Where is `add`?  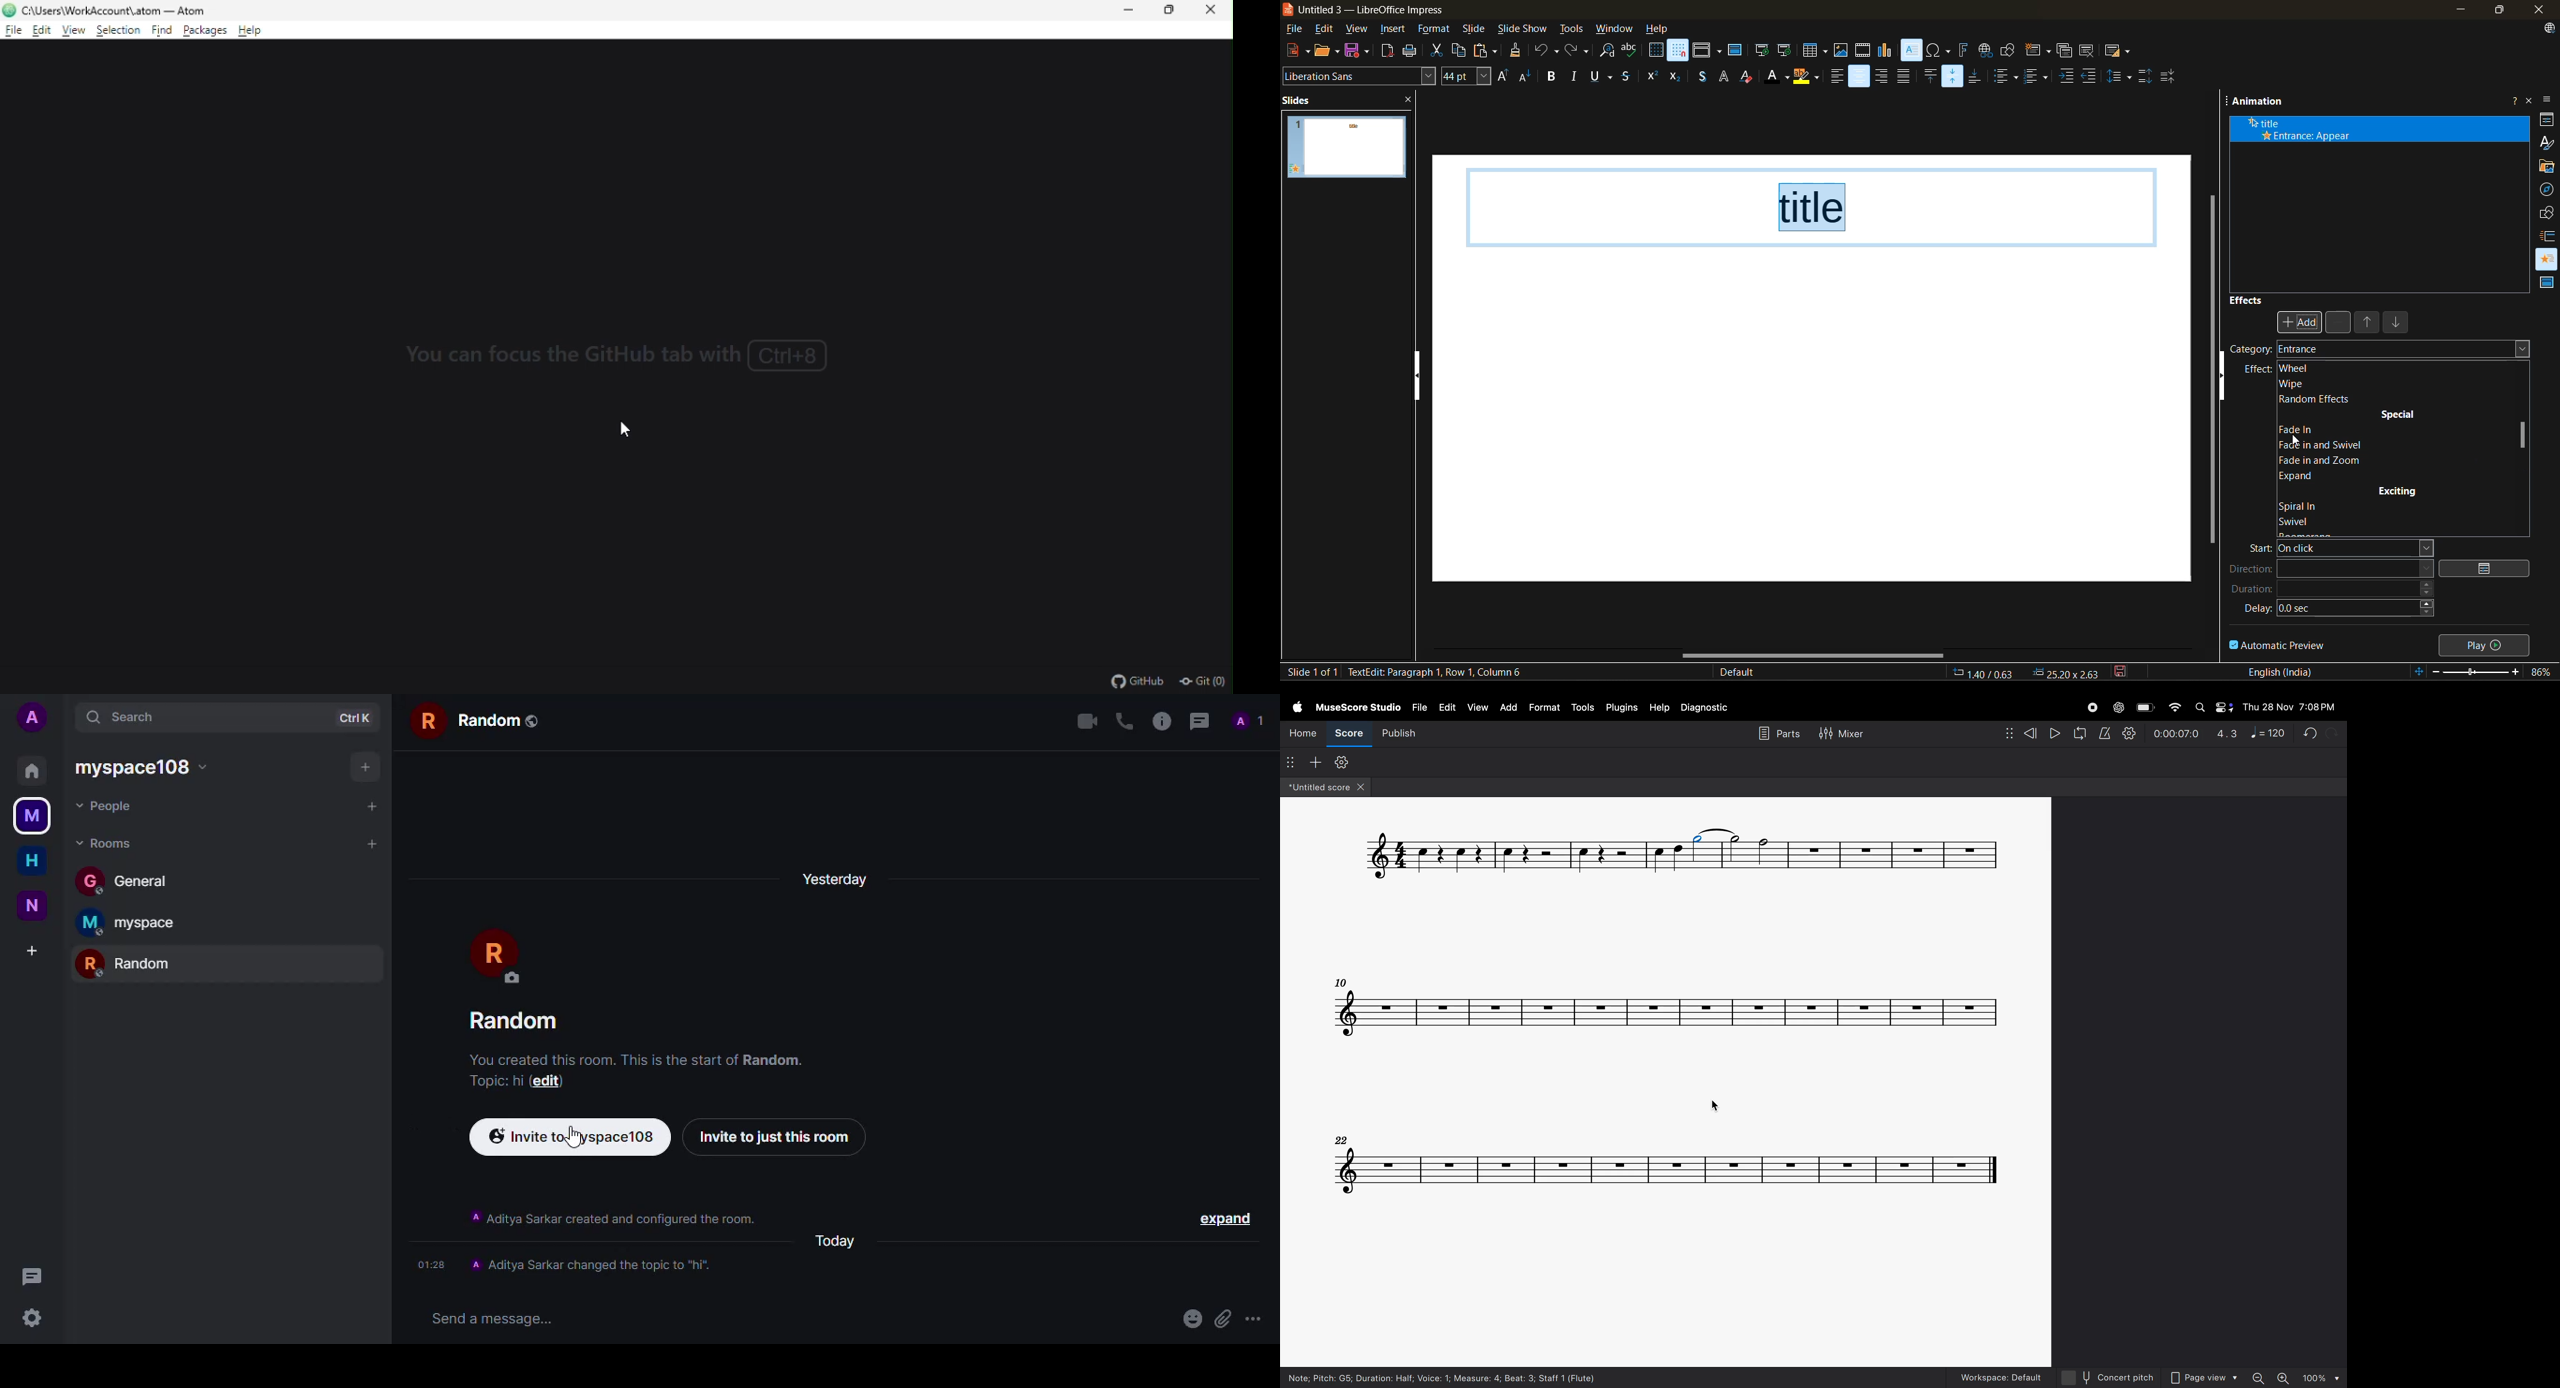
add is located at coordinates (1313, 761).